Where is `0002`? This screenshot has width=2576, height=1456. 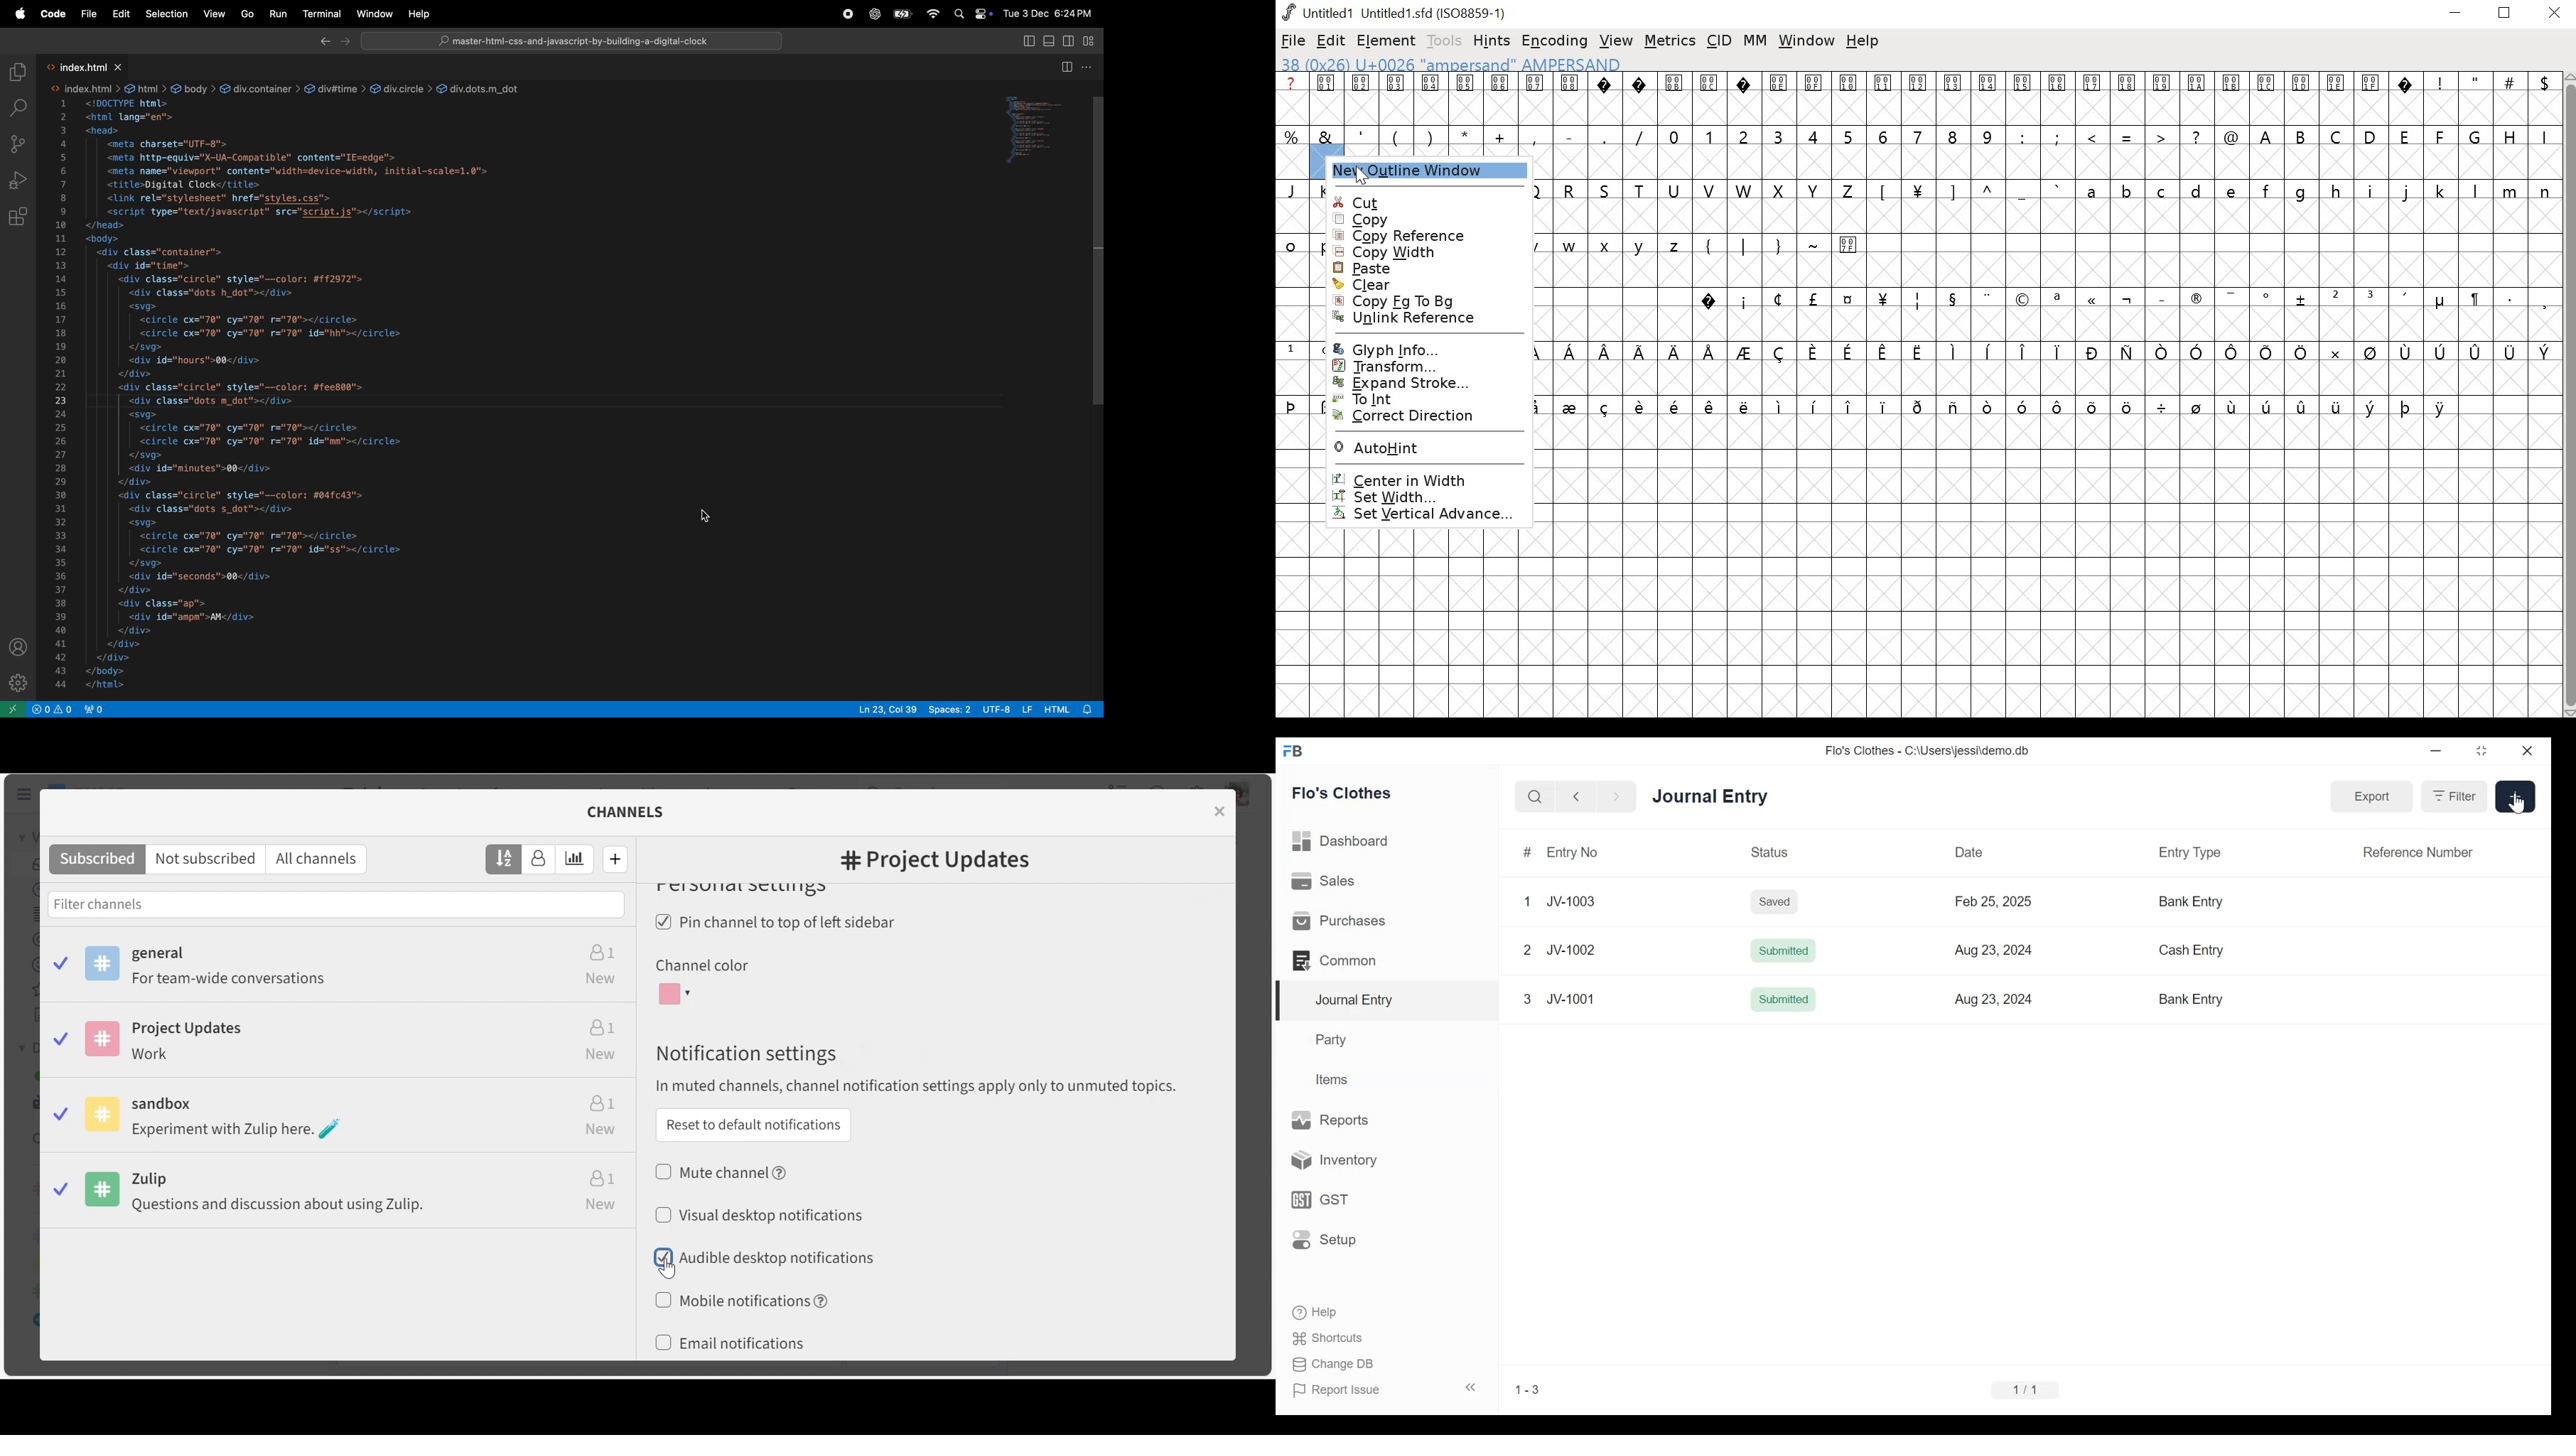 0002 is located at coordinates (1362, 97).